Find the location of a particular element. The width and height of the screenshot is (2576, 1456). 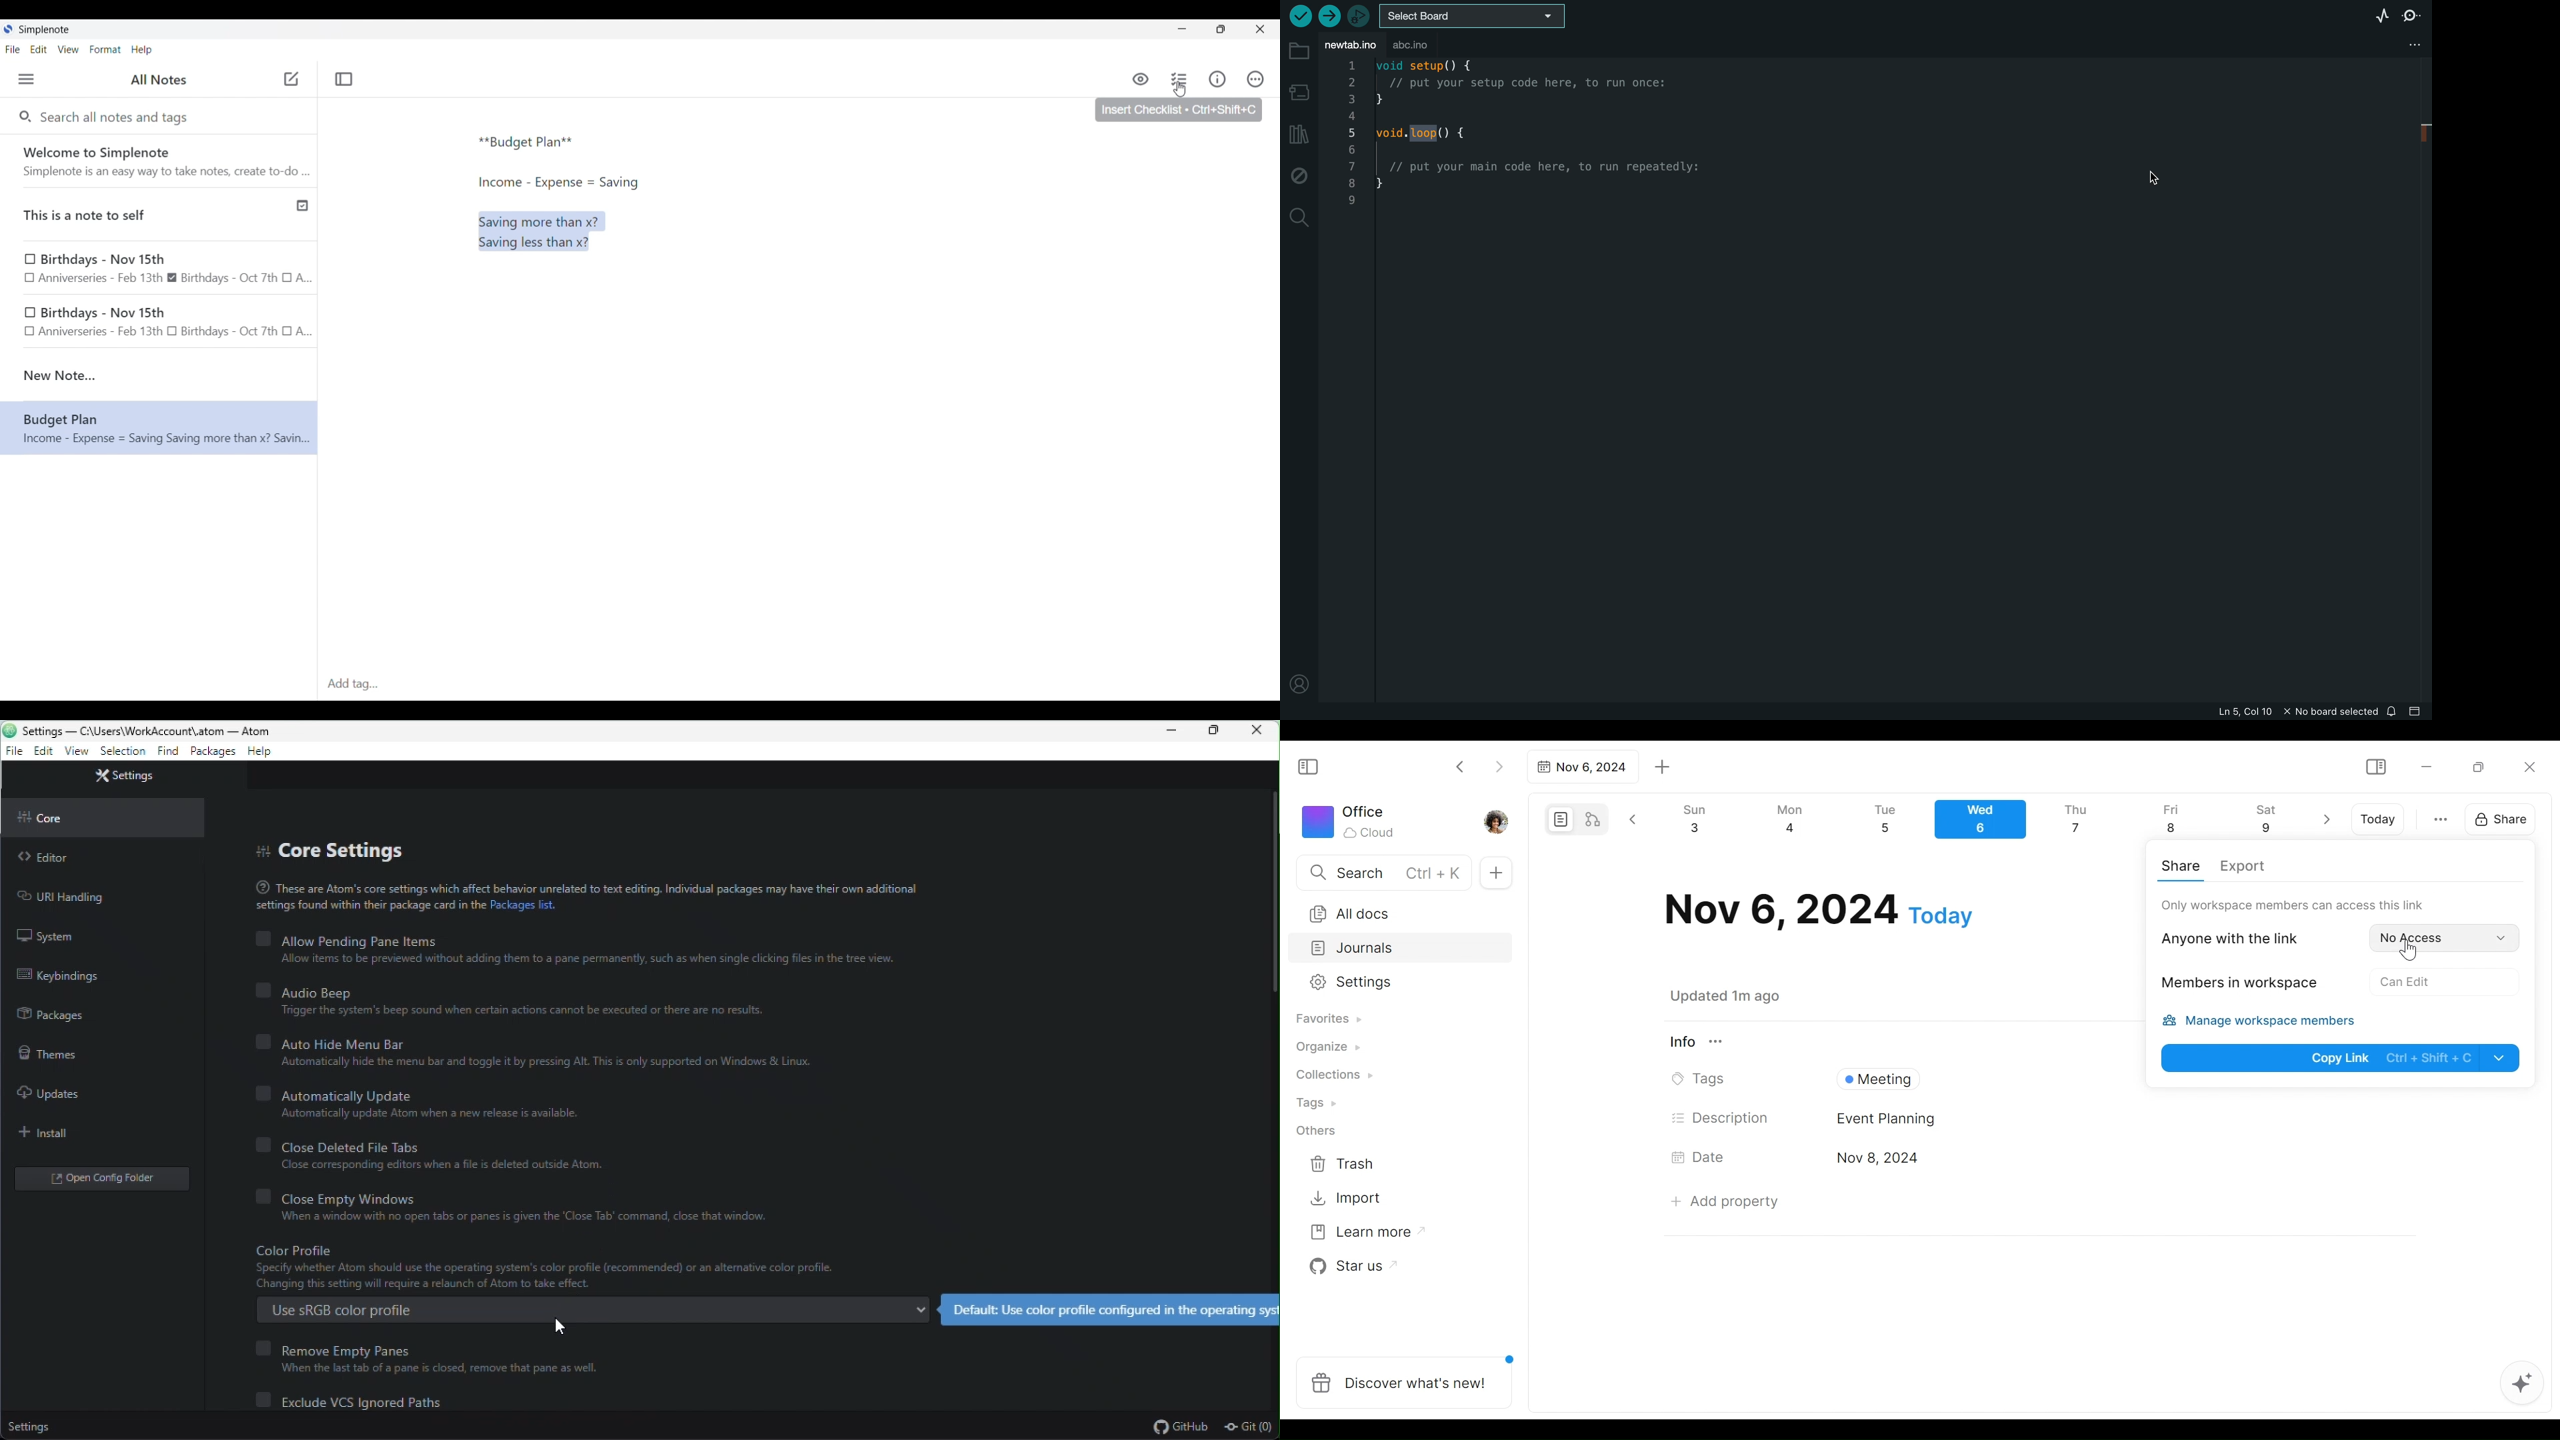

Minimize is located at coordinates (2427, 765).